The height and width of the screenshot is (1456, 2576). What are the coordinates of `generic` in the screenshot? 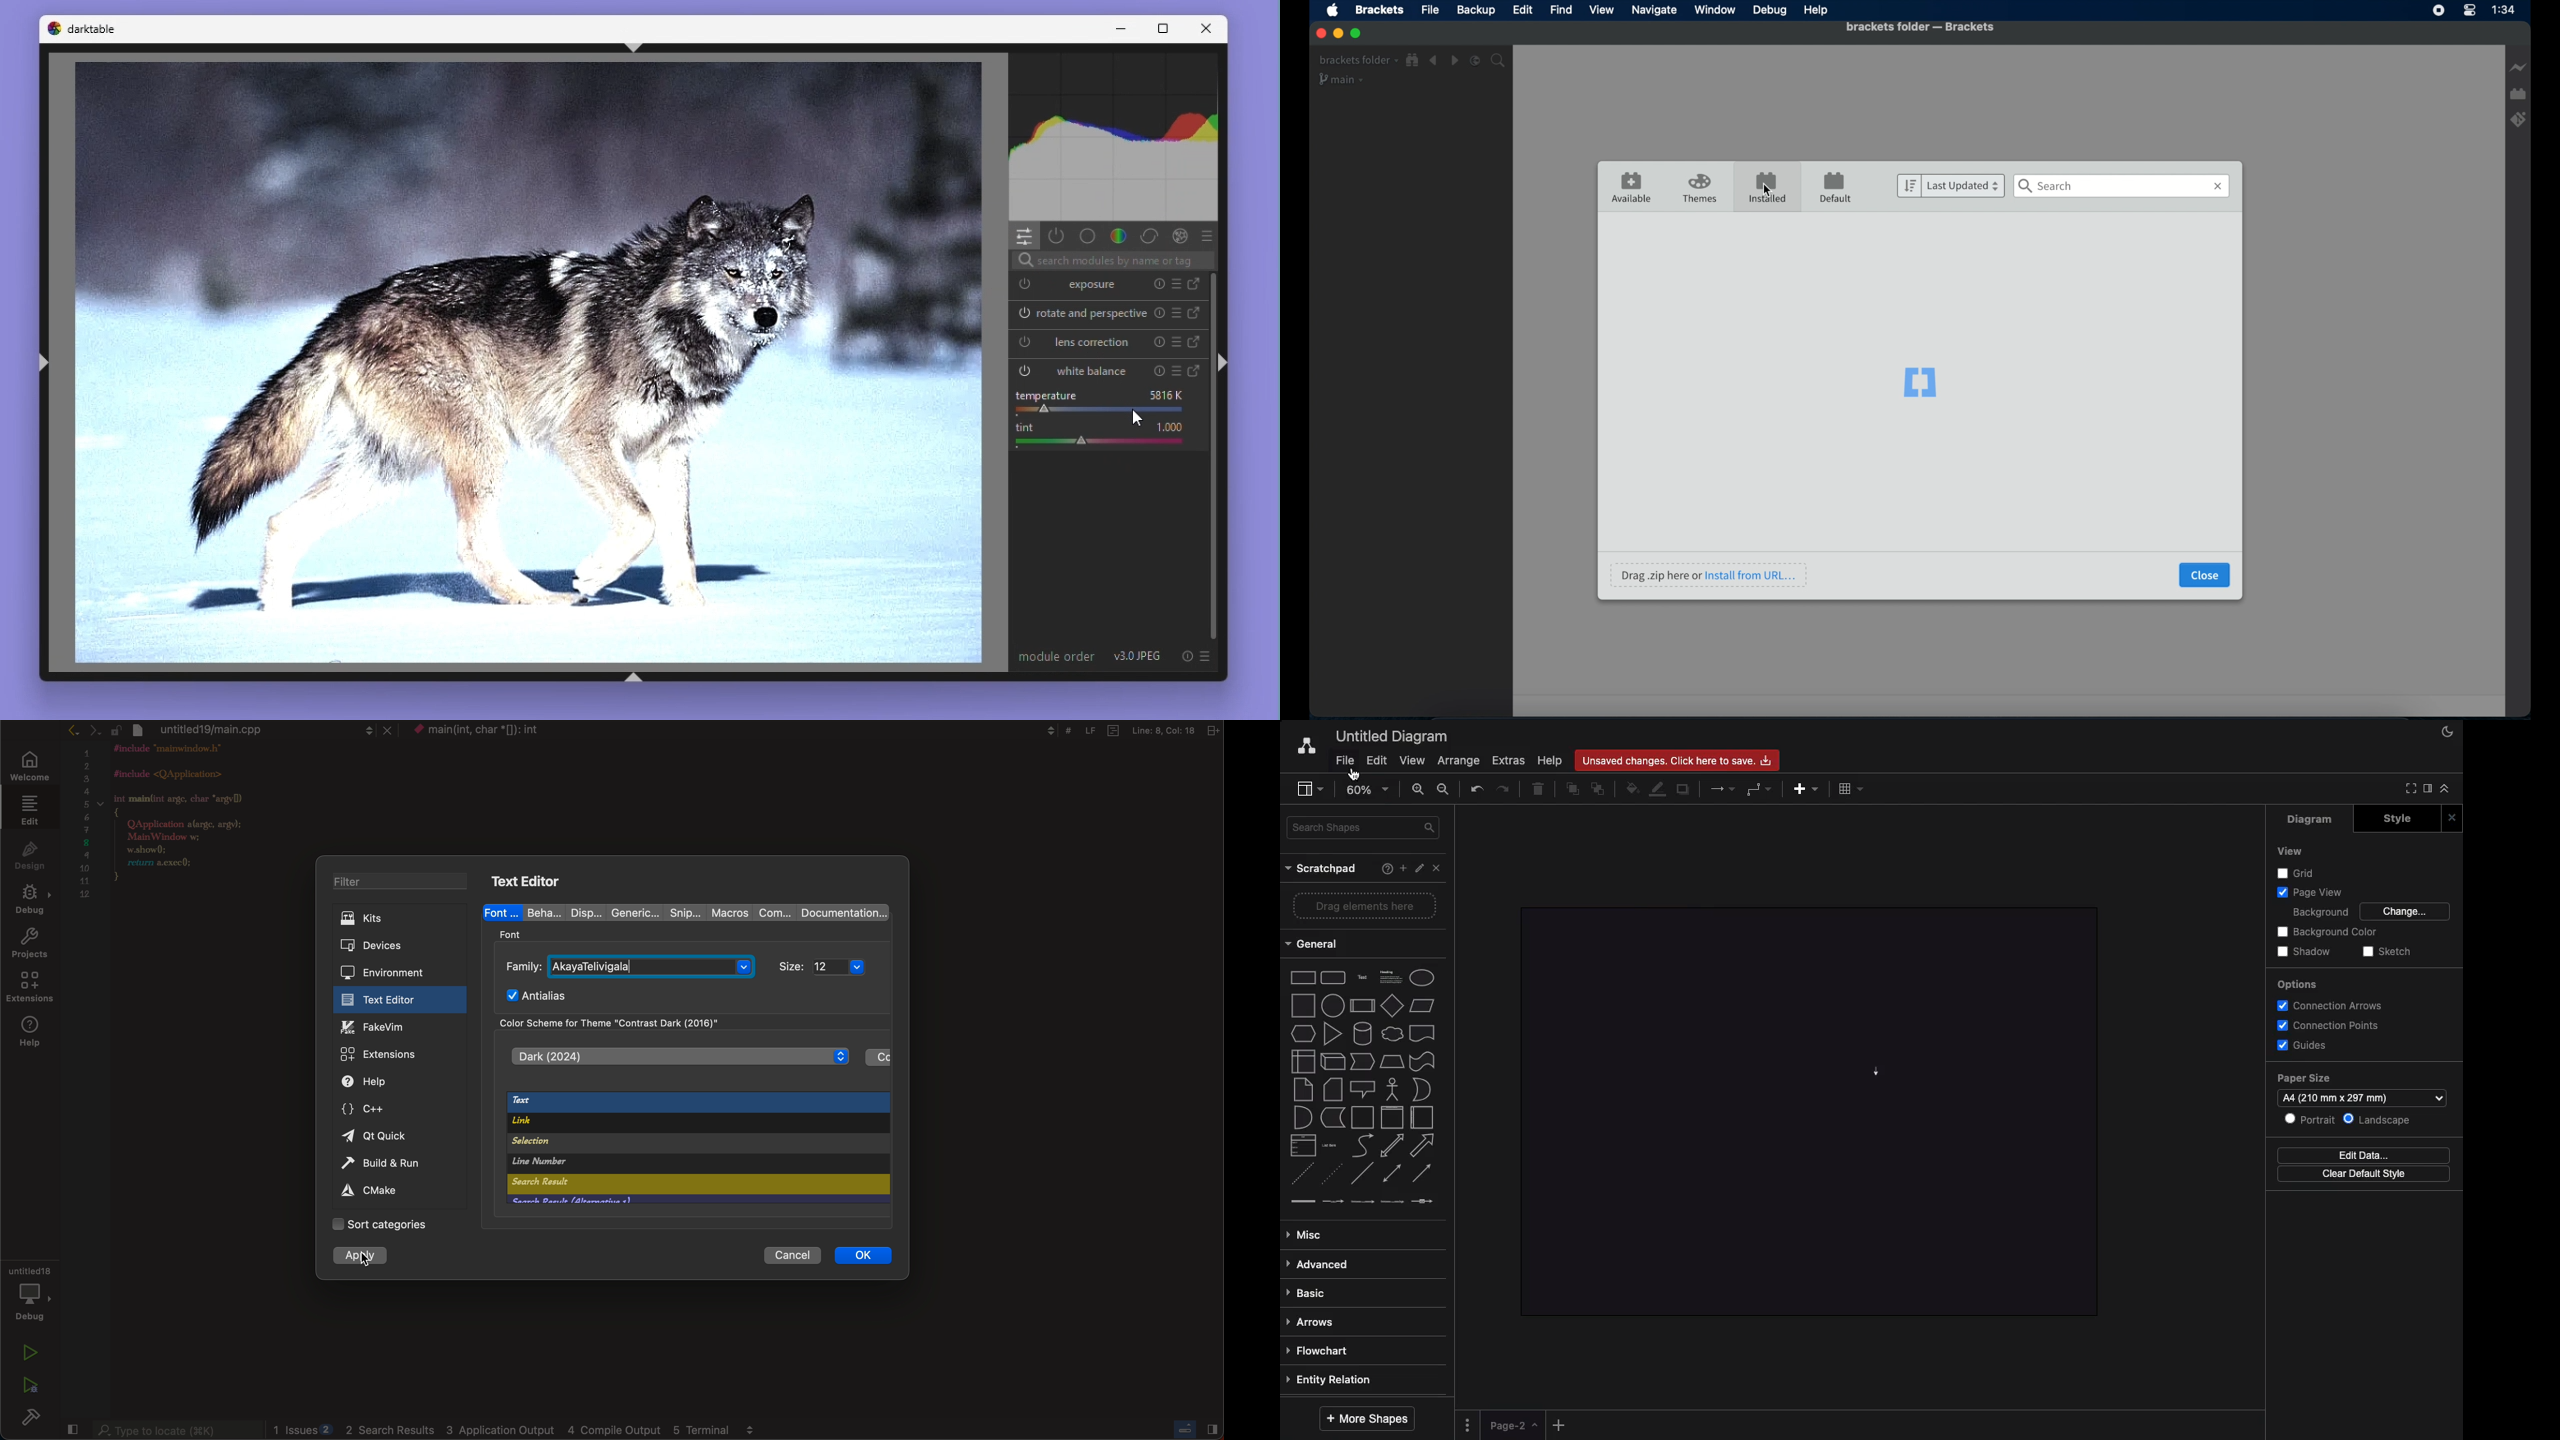 It's located at (632, 911).